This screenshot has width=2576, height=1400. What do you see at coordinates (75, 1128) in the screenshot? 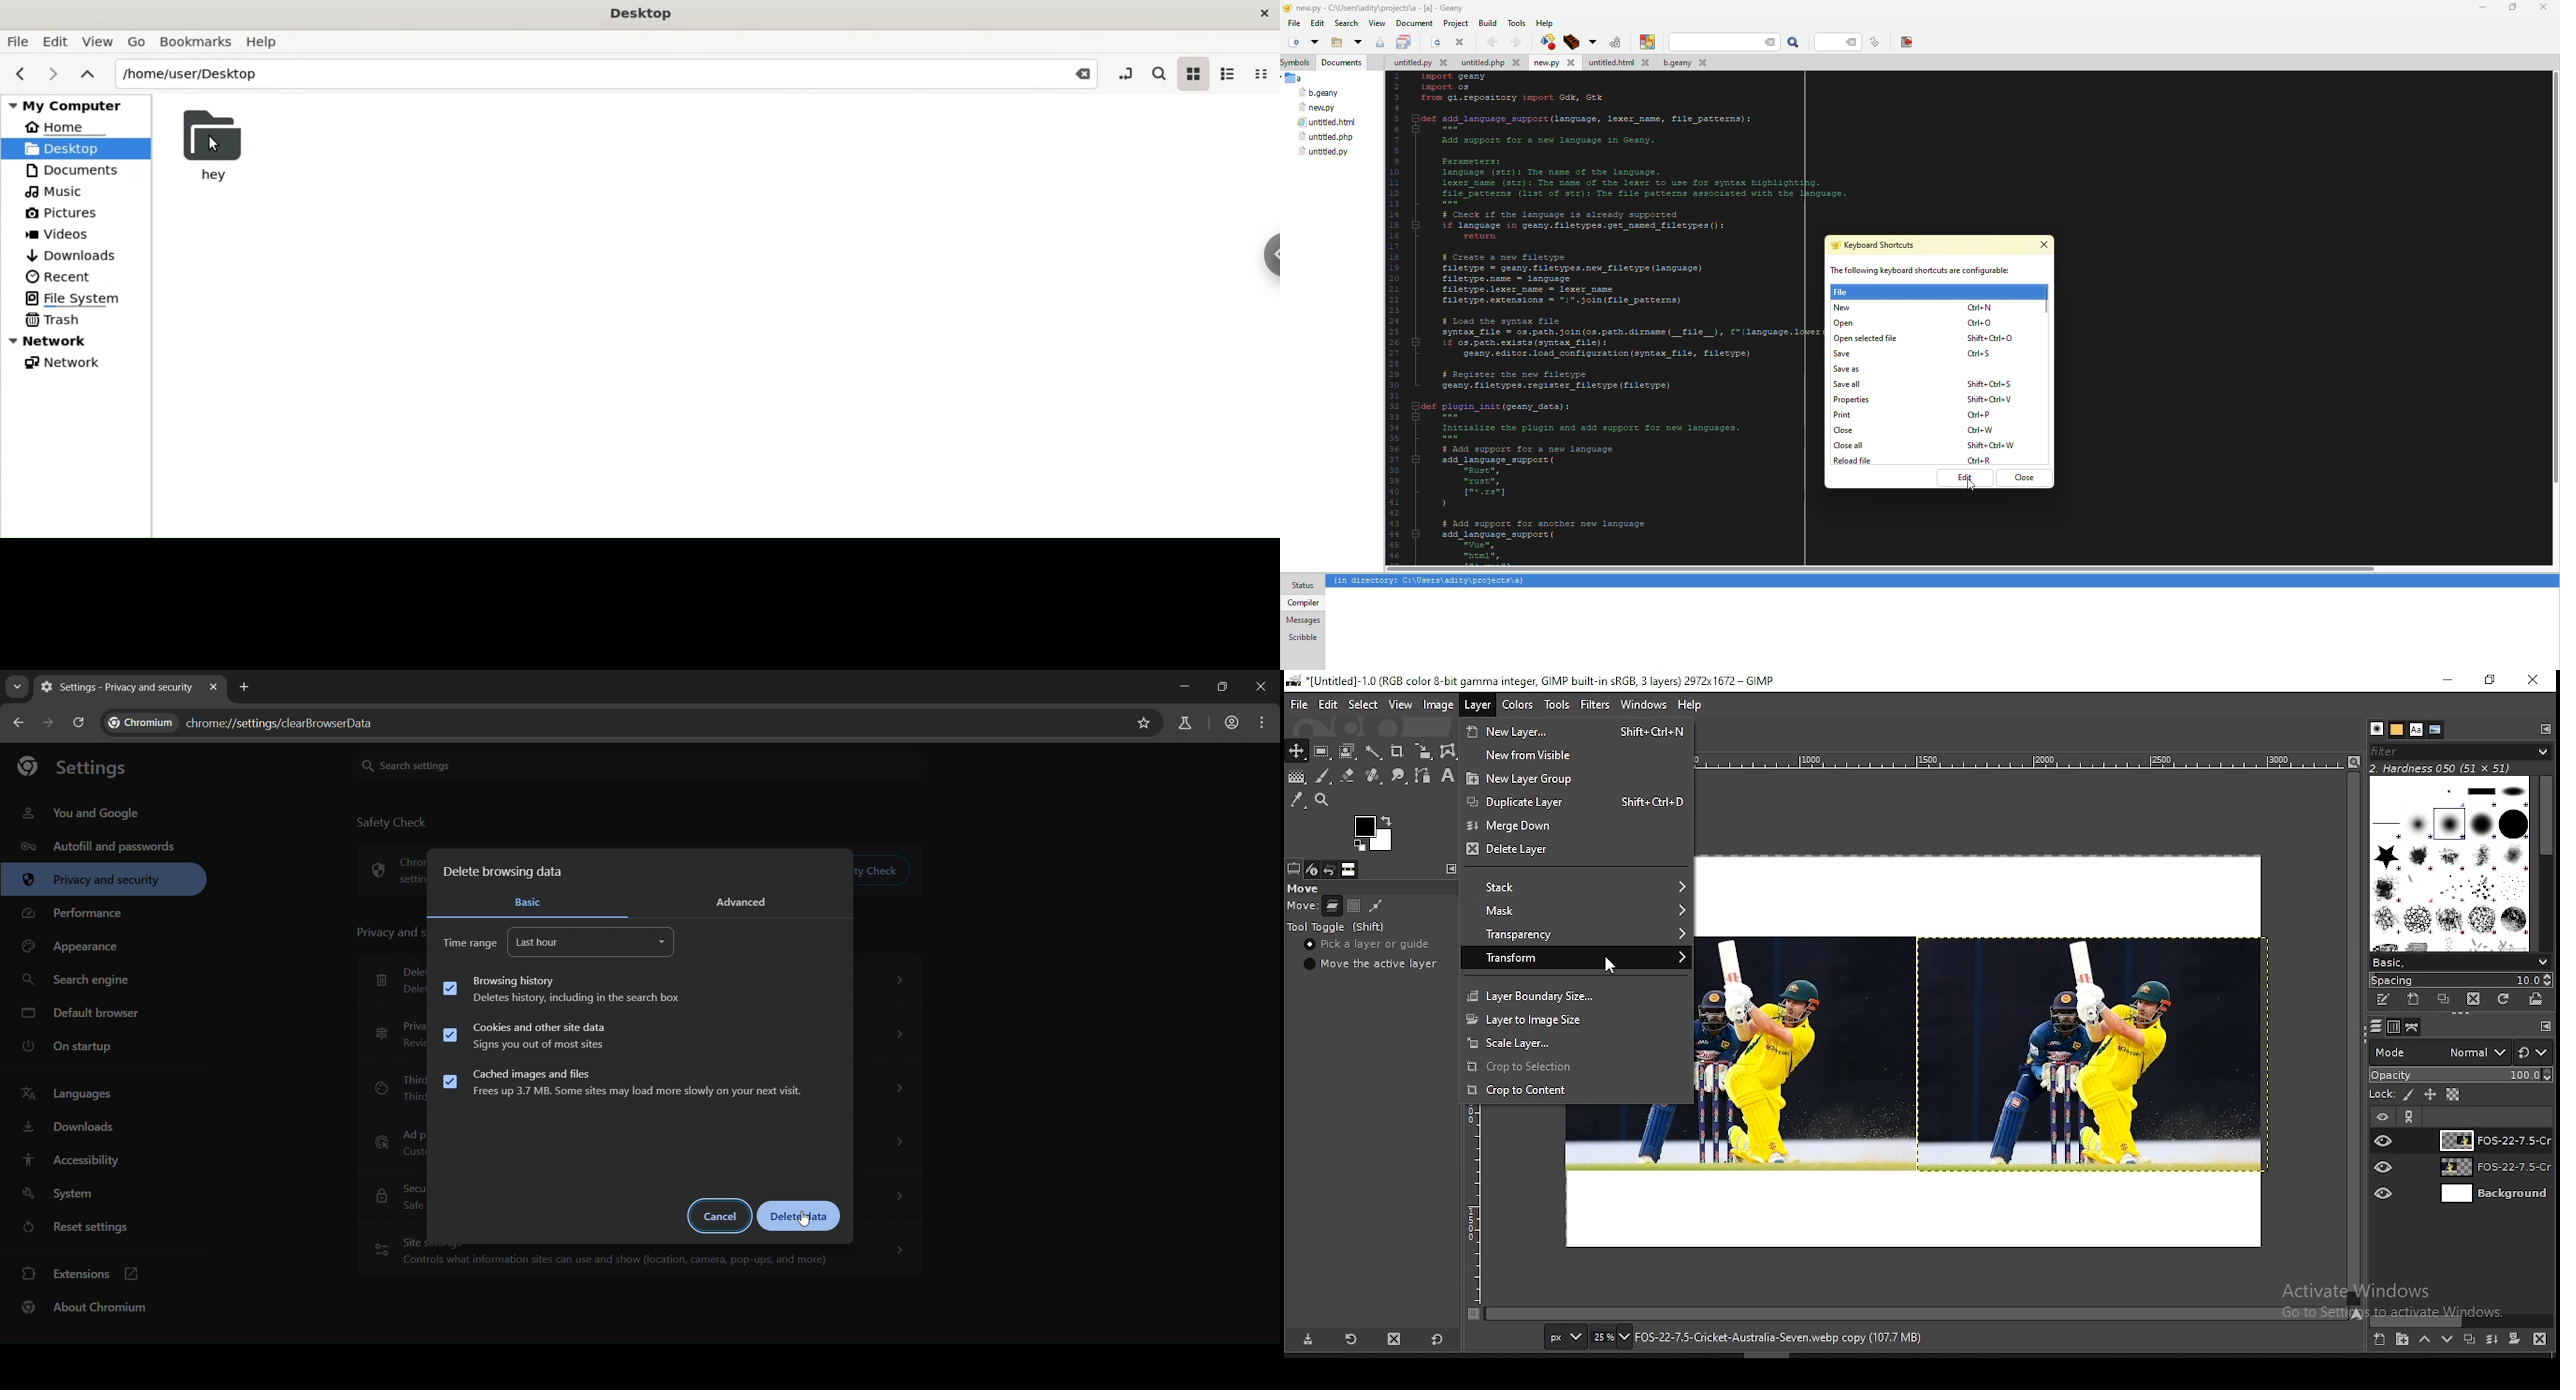
I see `downloads` at bounding box center [75, 1128].